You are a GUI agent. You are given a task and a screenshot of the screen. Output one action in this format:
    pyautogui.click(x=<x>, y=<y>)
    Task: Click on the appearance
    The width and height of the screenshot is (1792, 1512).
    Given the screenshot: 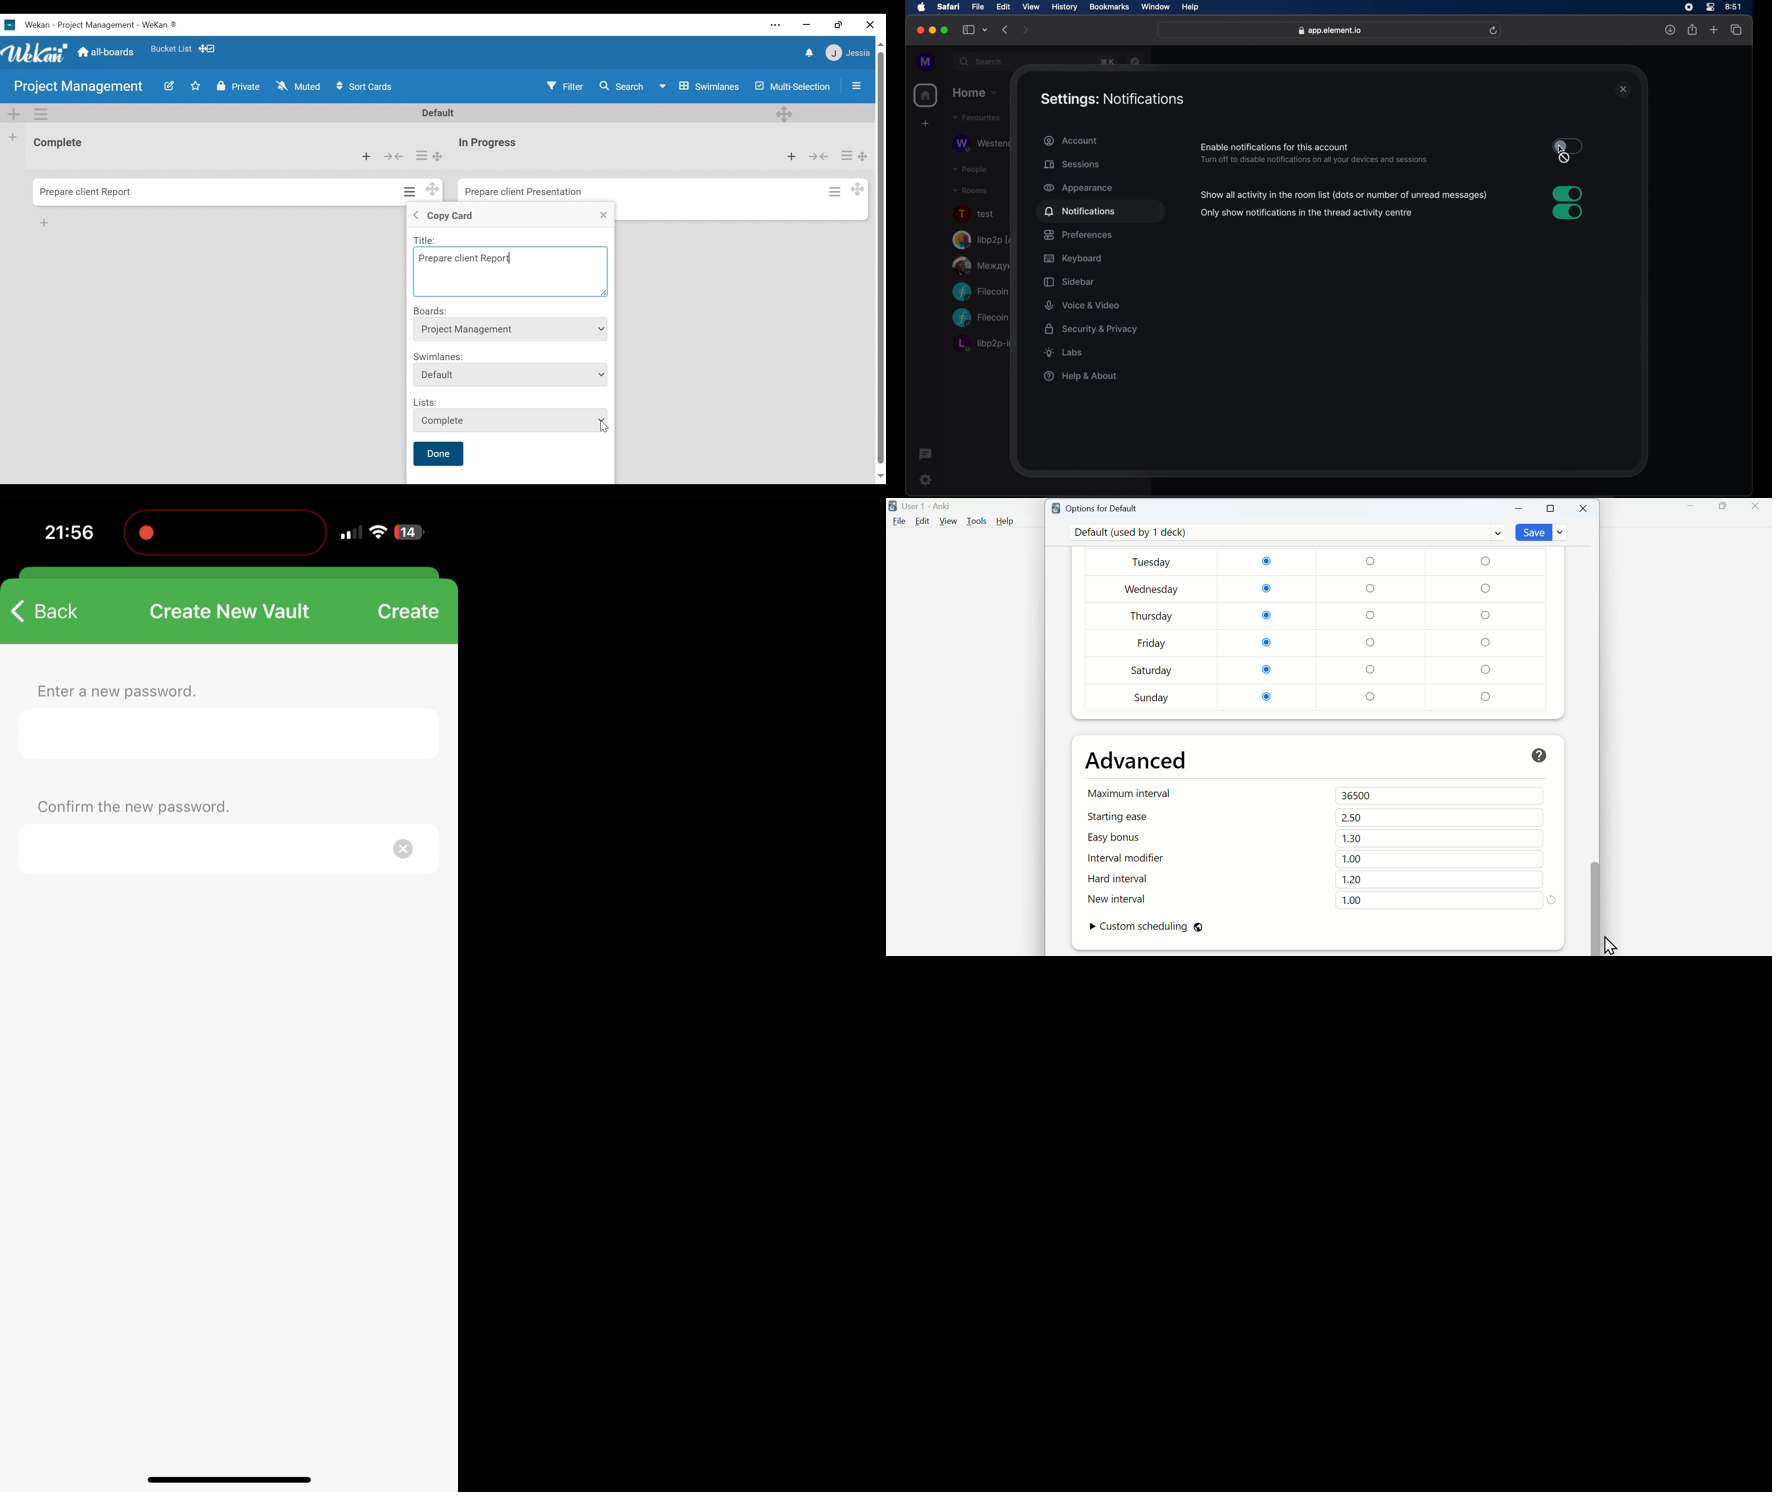 What is the action you would take?
    pyautogui.click(x=1078, y=188)
    